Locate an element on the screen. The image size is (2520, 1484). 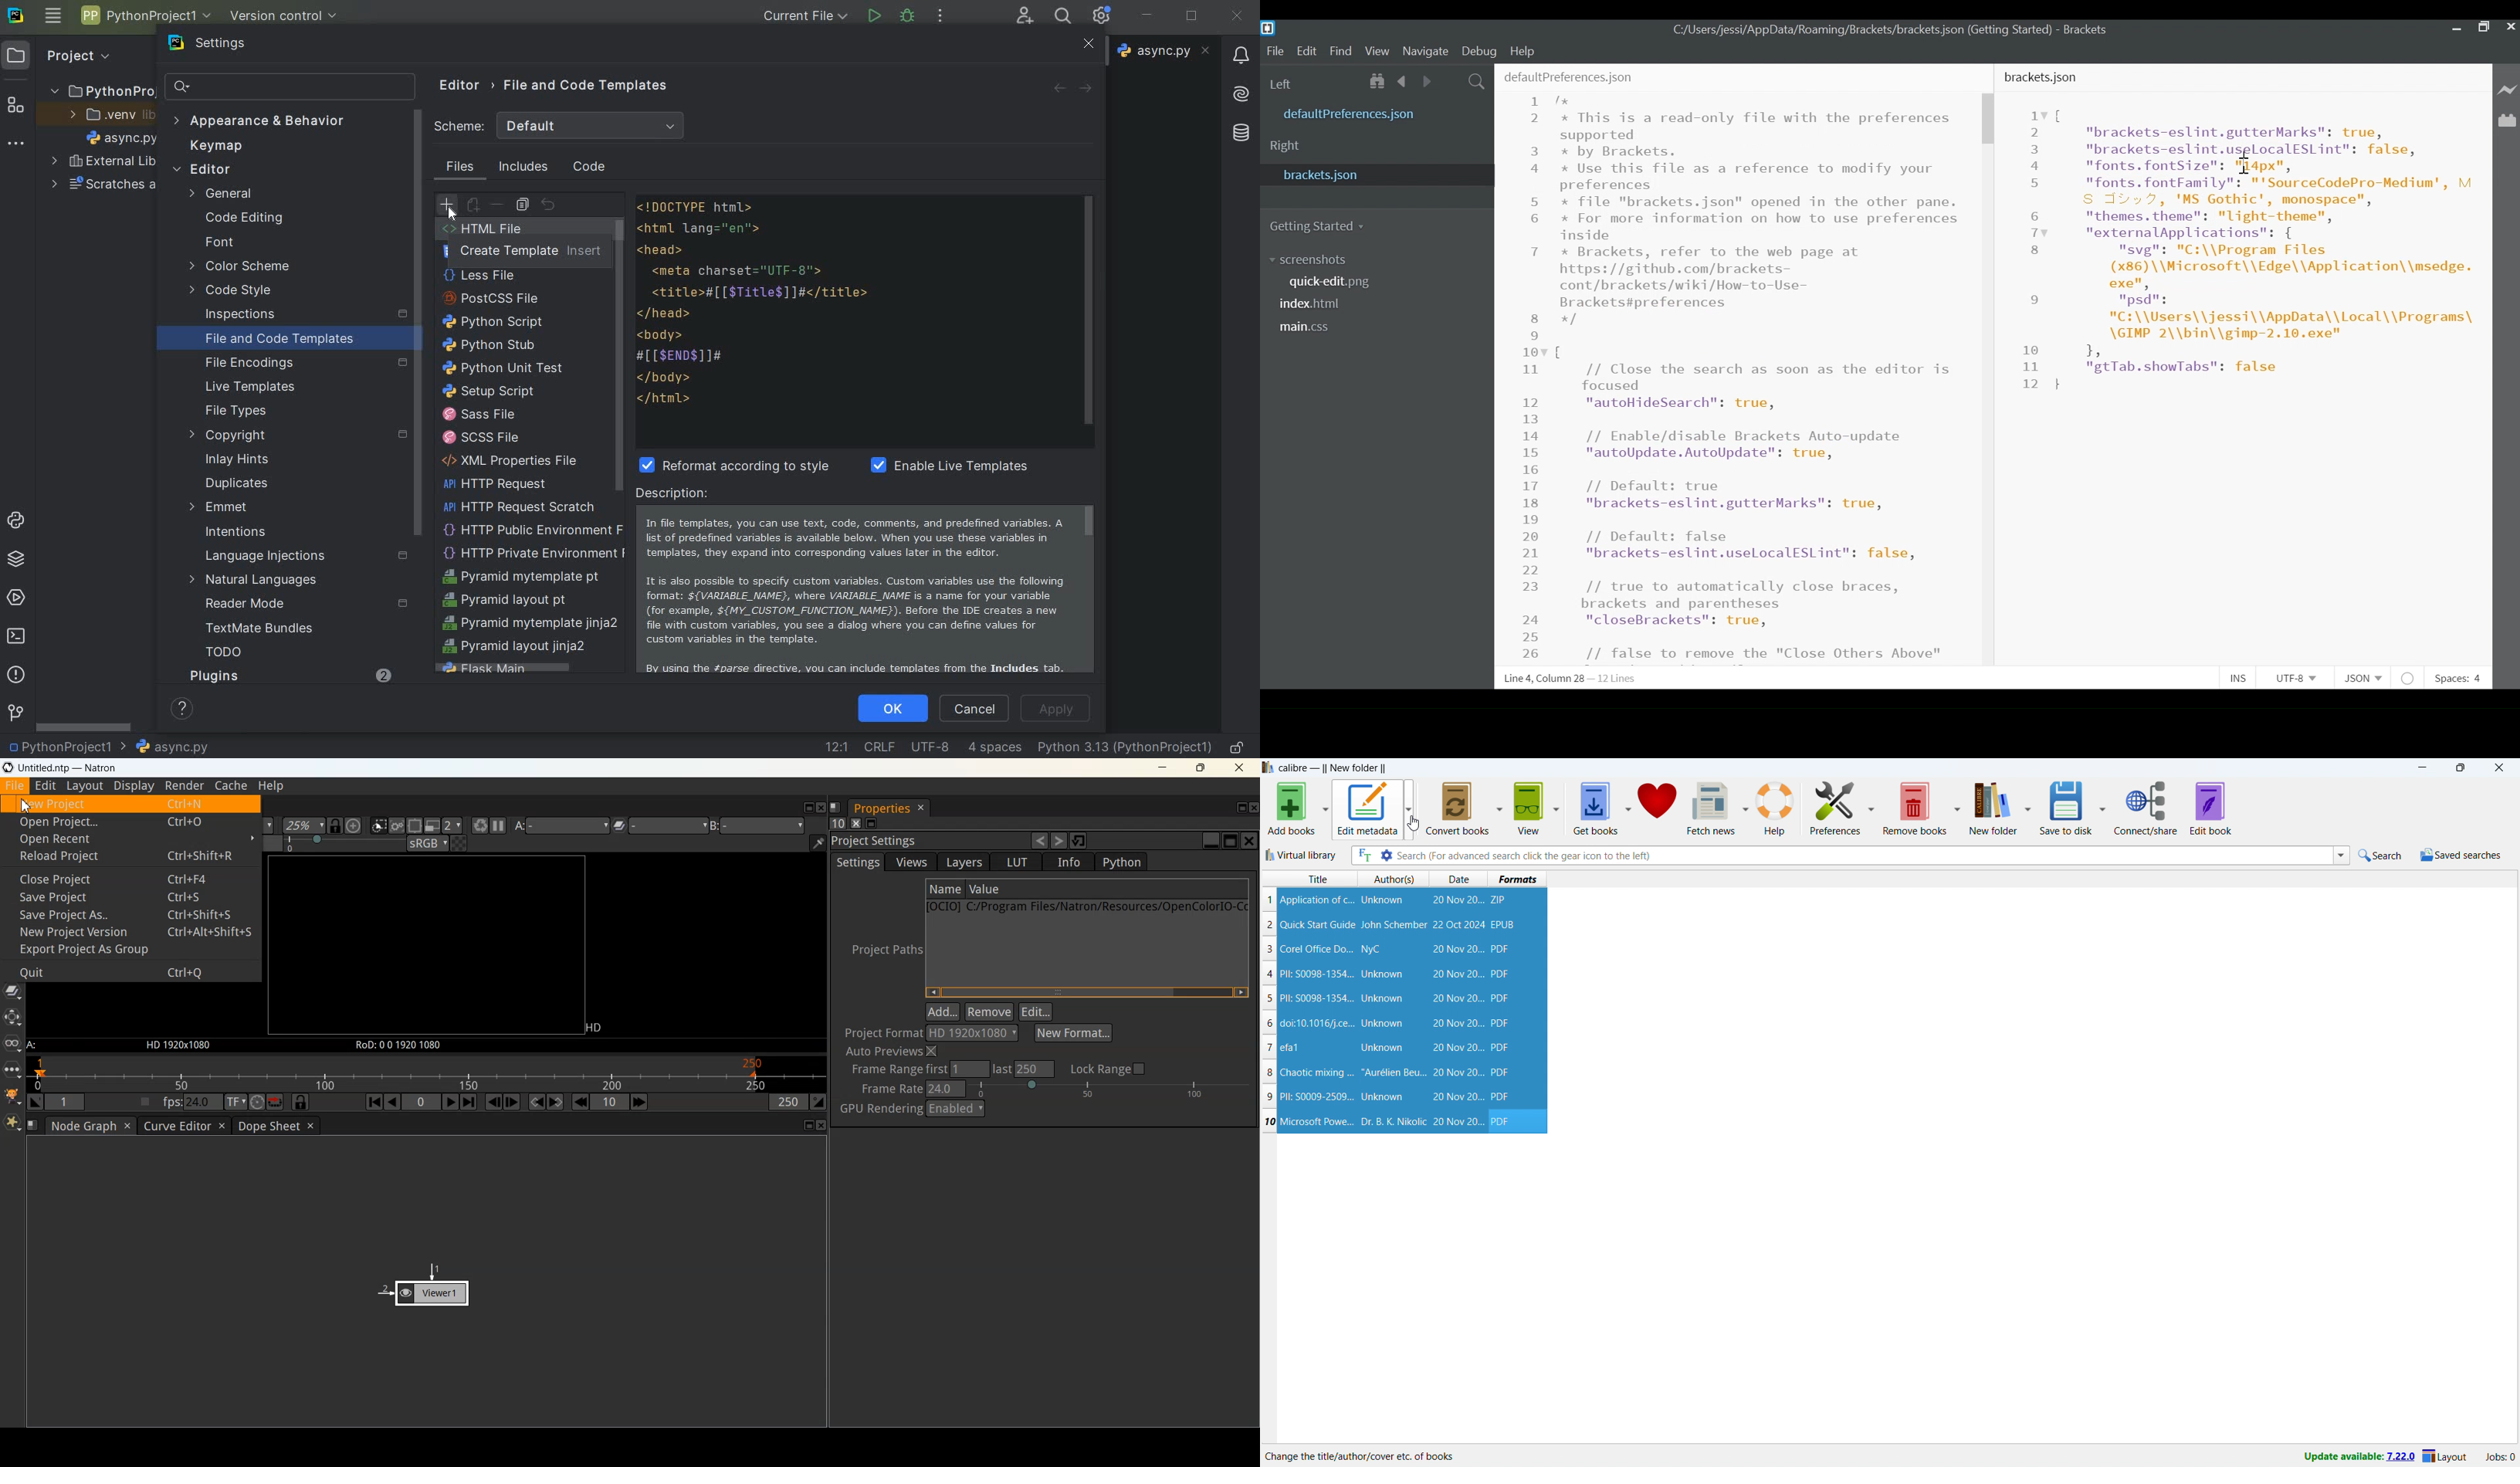
edit metadata is located at coordinates (1368, 807).